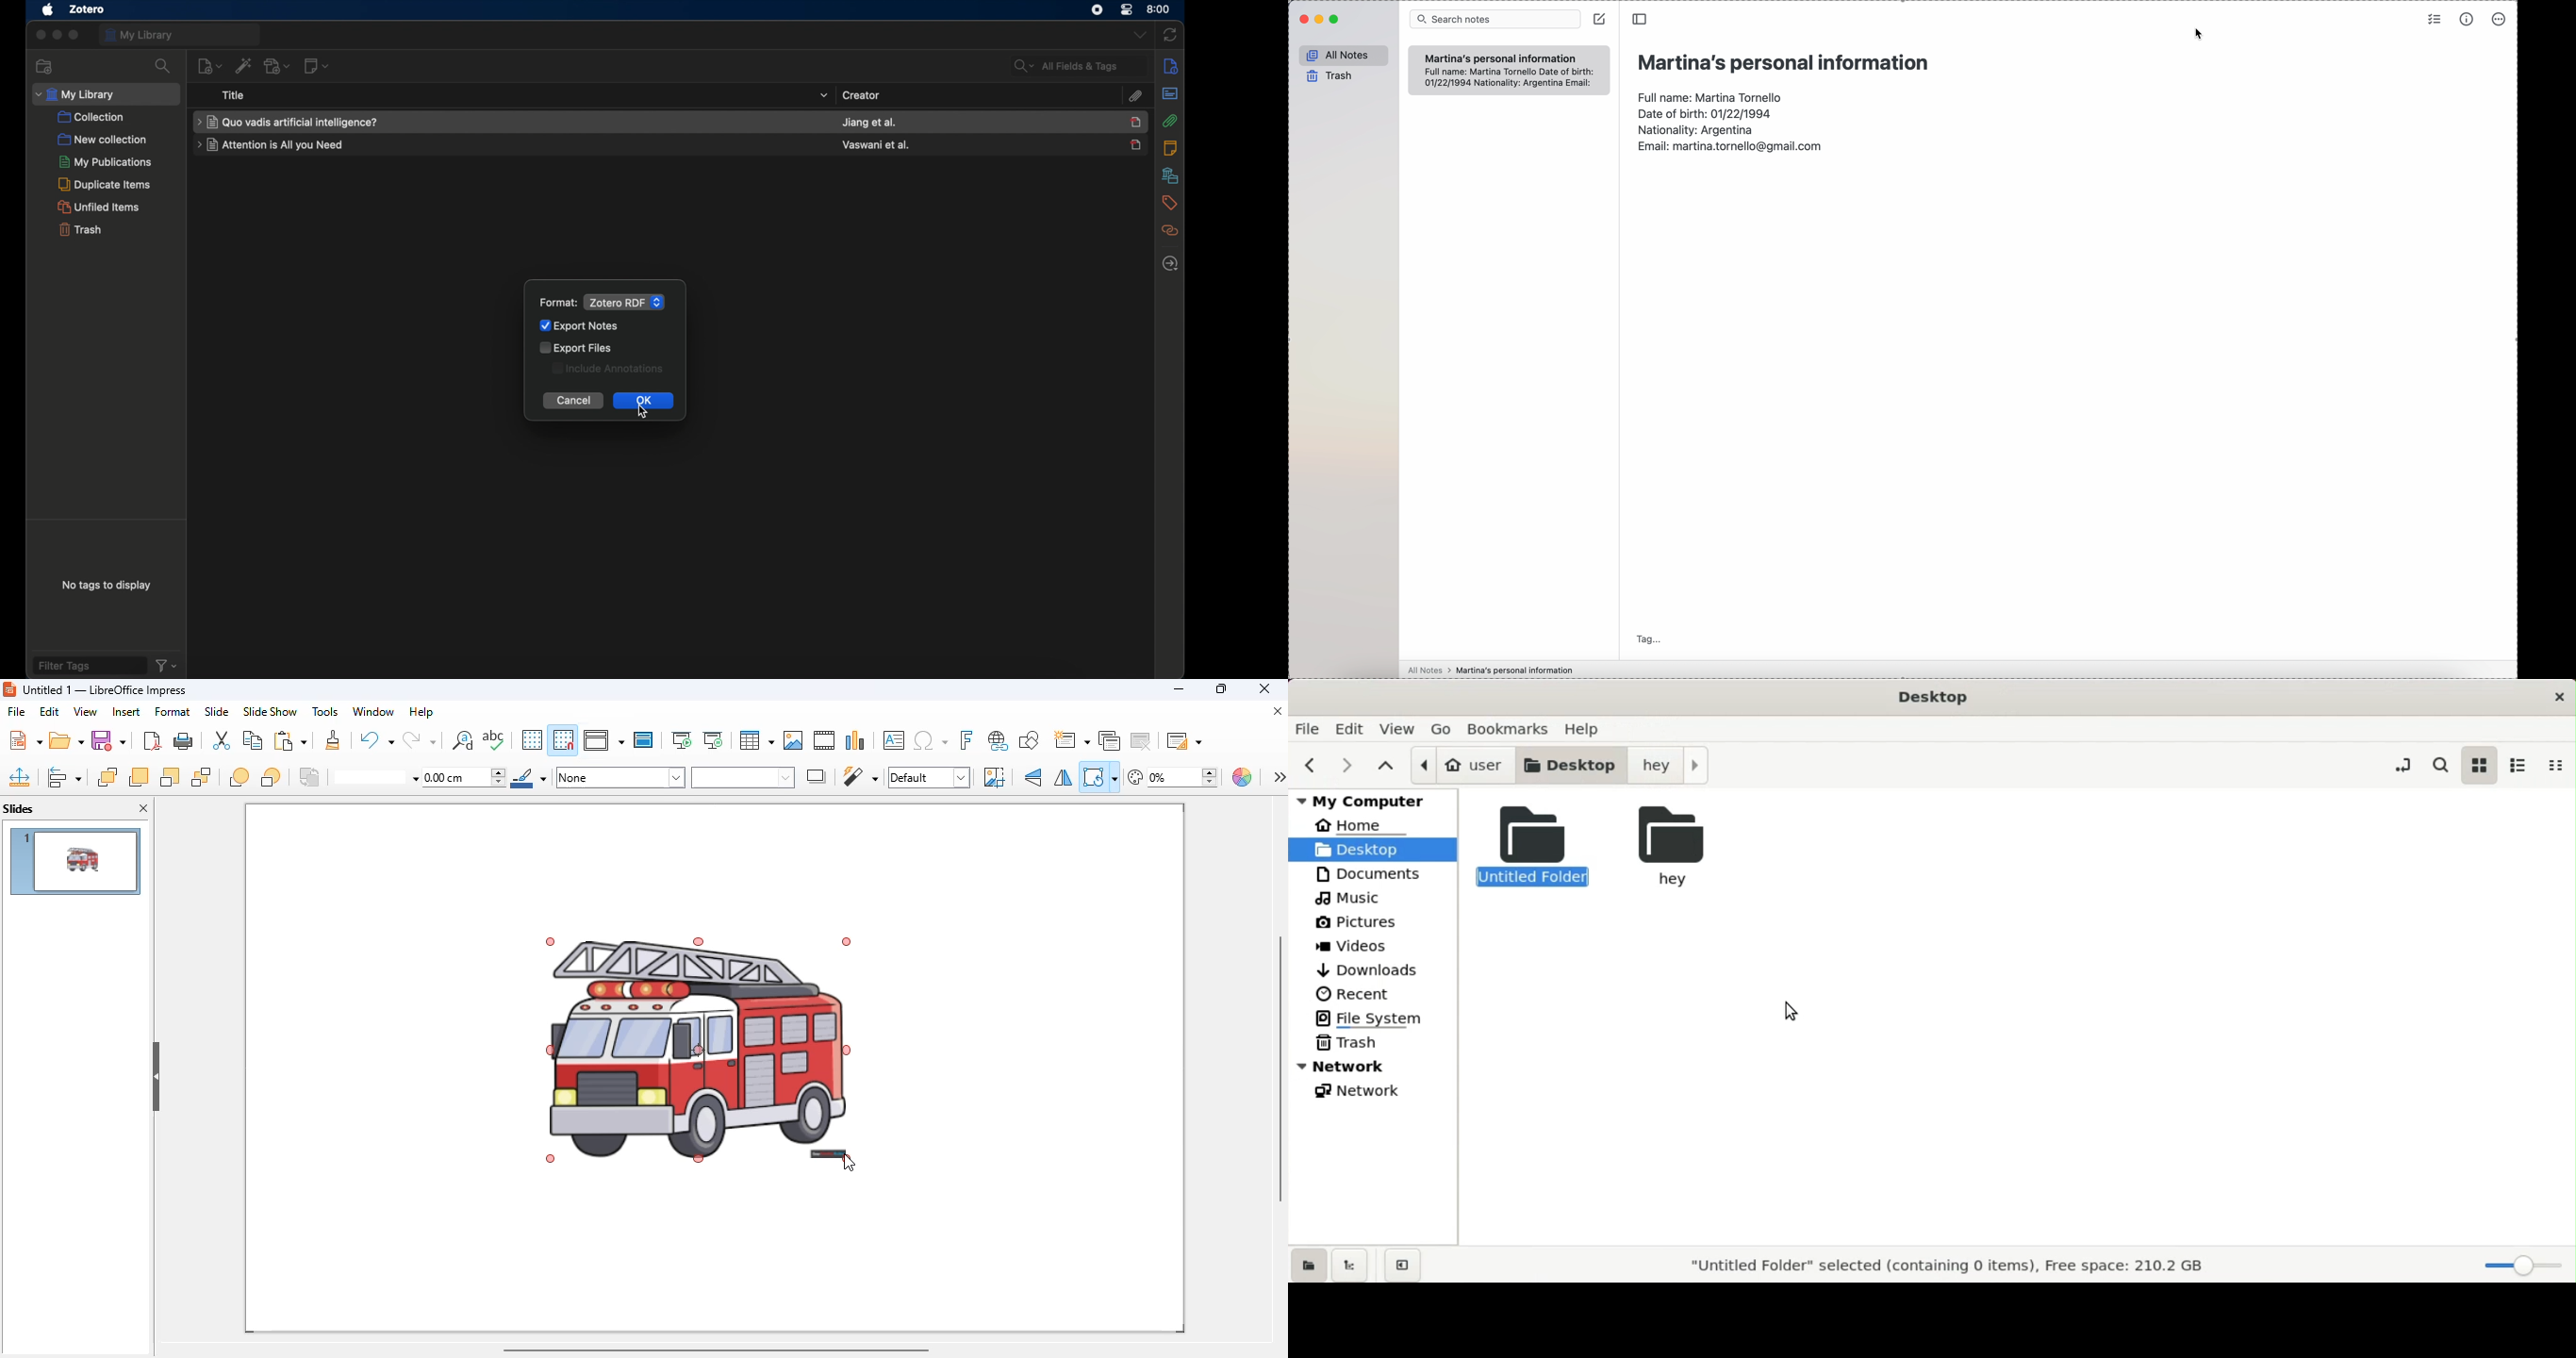 The height and width of the screenshot is (1372, 2576). What do you see at coordinates (106, 162) in the screenshot?
I see `my publications` at bounding box center [106, 162].